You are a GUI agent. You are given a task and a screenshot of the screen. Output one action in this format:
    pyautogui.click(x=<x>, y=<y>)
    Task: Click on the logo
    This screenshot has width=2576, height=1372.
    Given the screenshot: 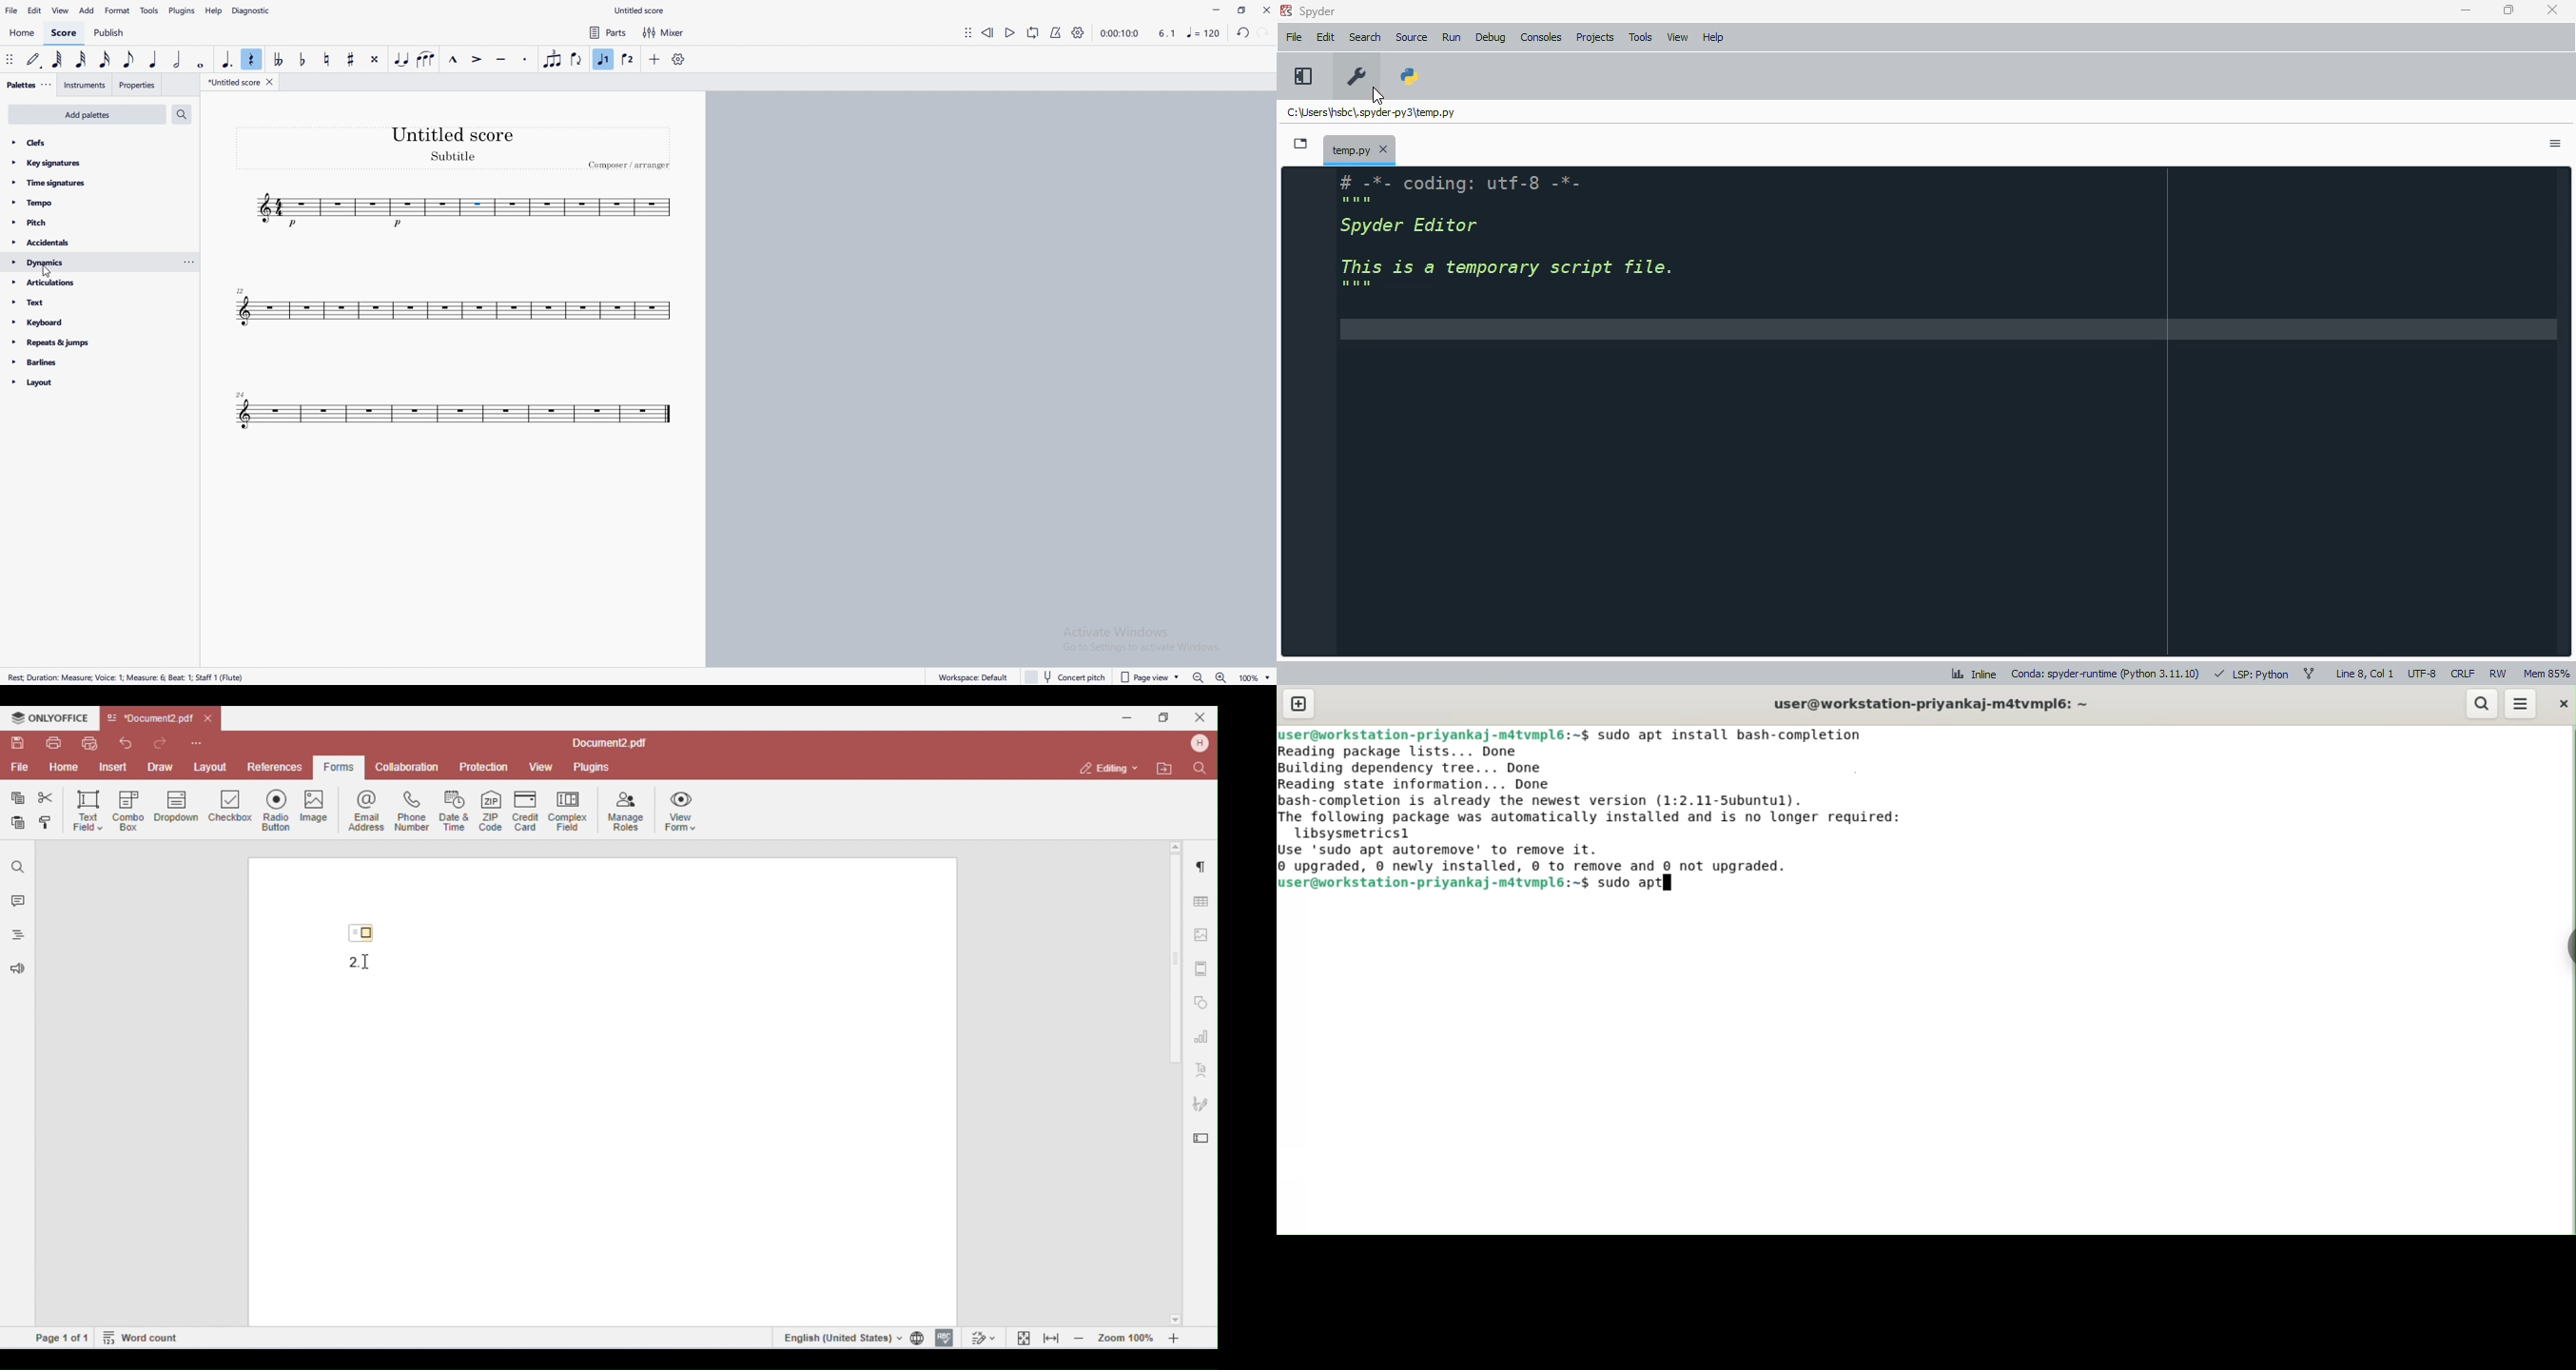 What is the action you would take?
    pyautogui.click(x=1286, y=10)
    